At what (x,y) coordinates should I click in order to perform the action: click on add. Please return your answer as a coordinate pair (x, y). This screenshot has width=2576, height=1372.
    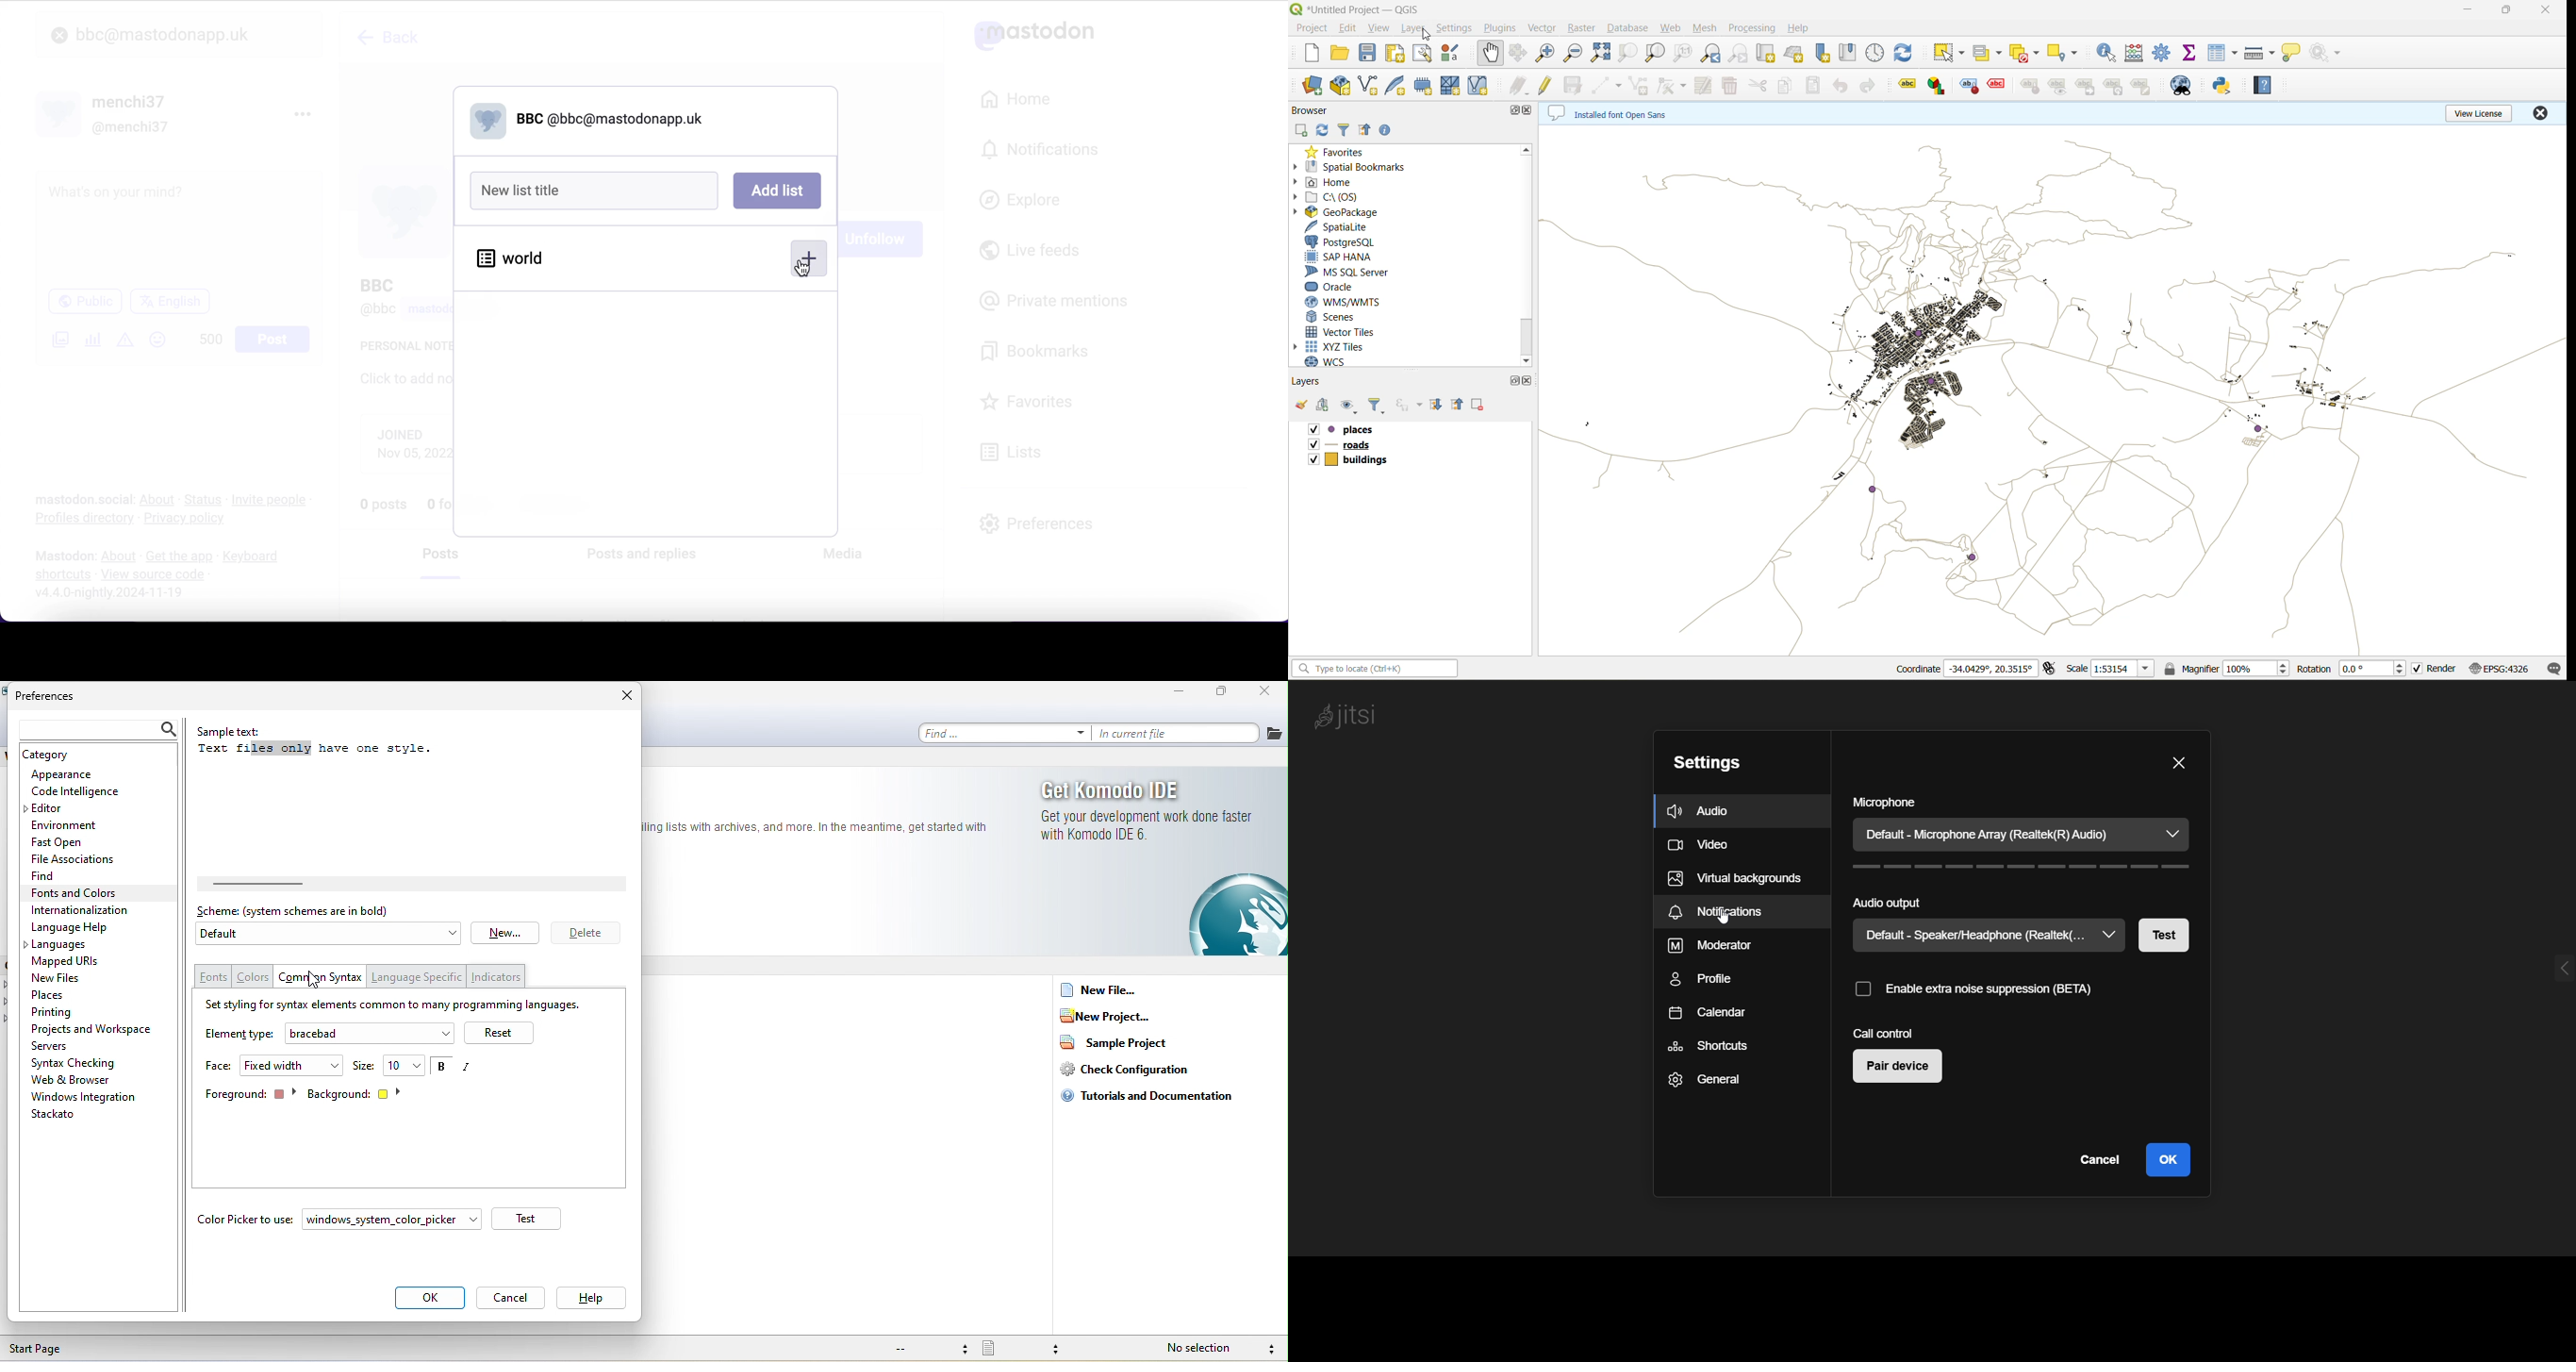
    Looking at the image, I should click on (816, 251).